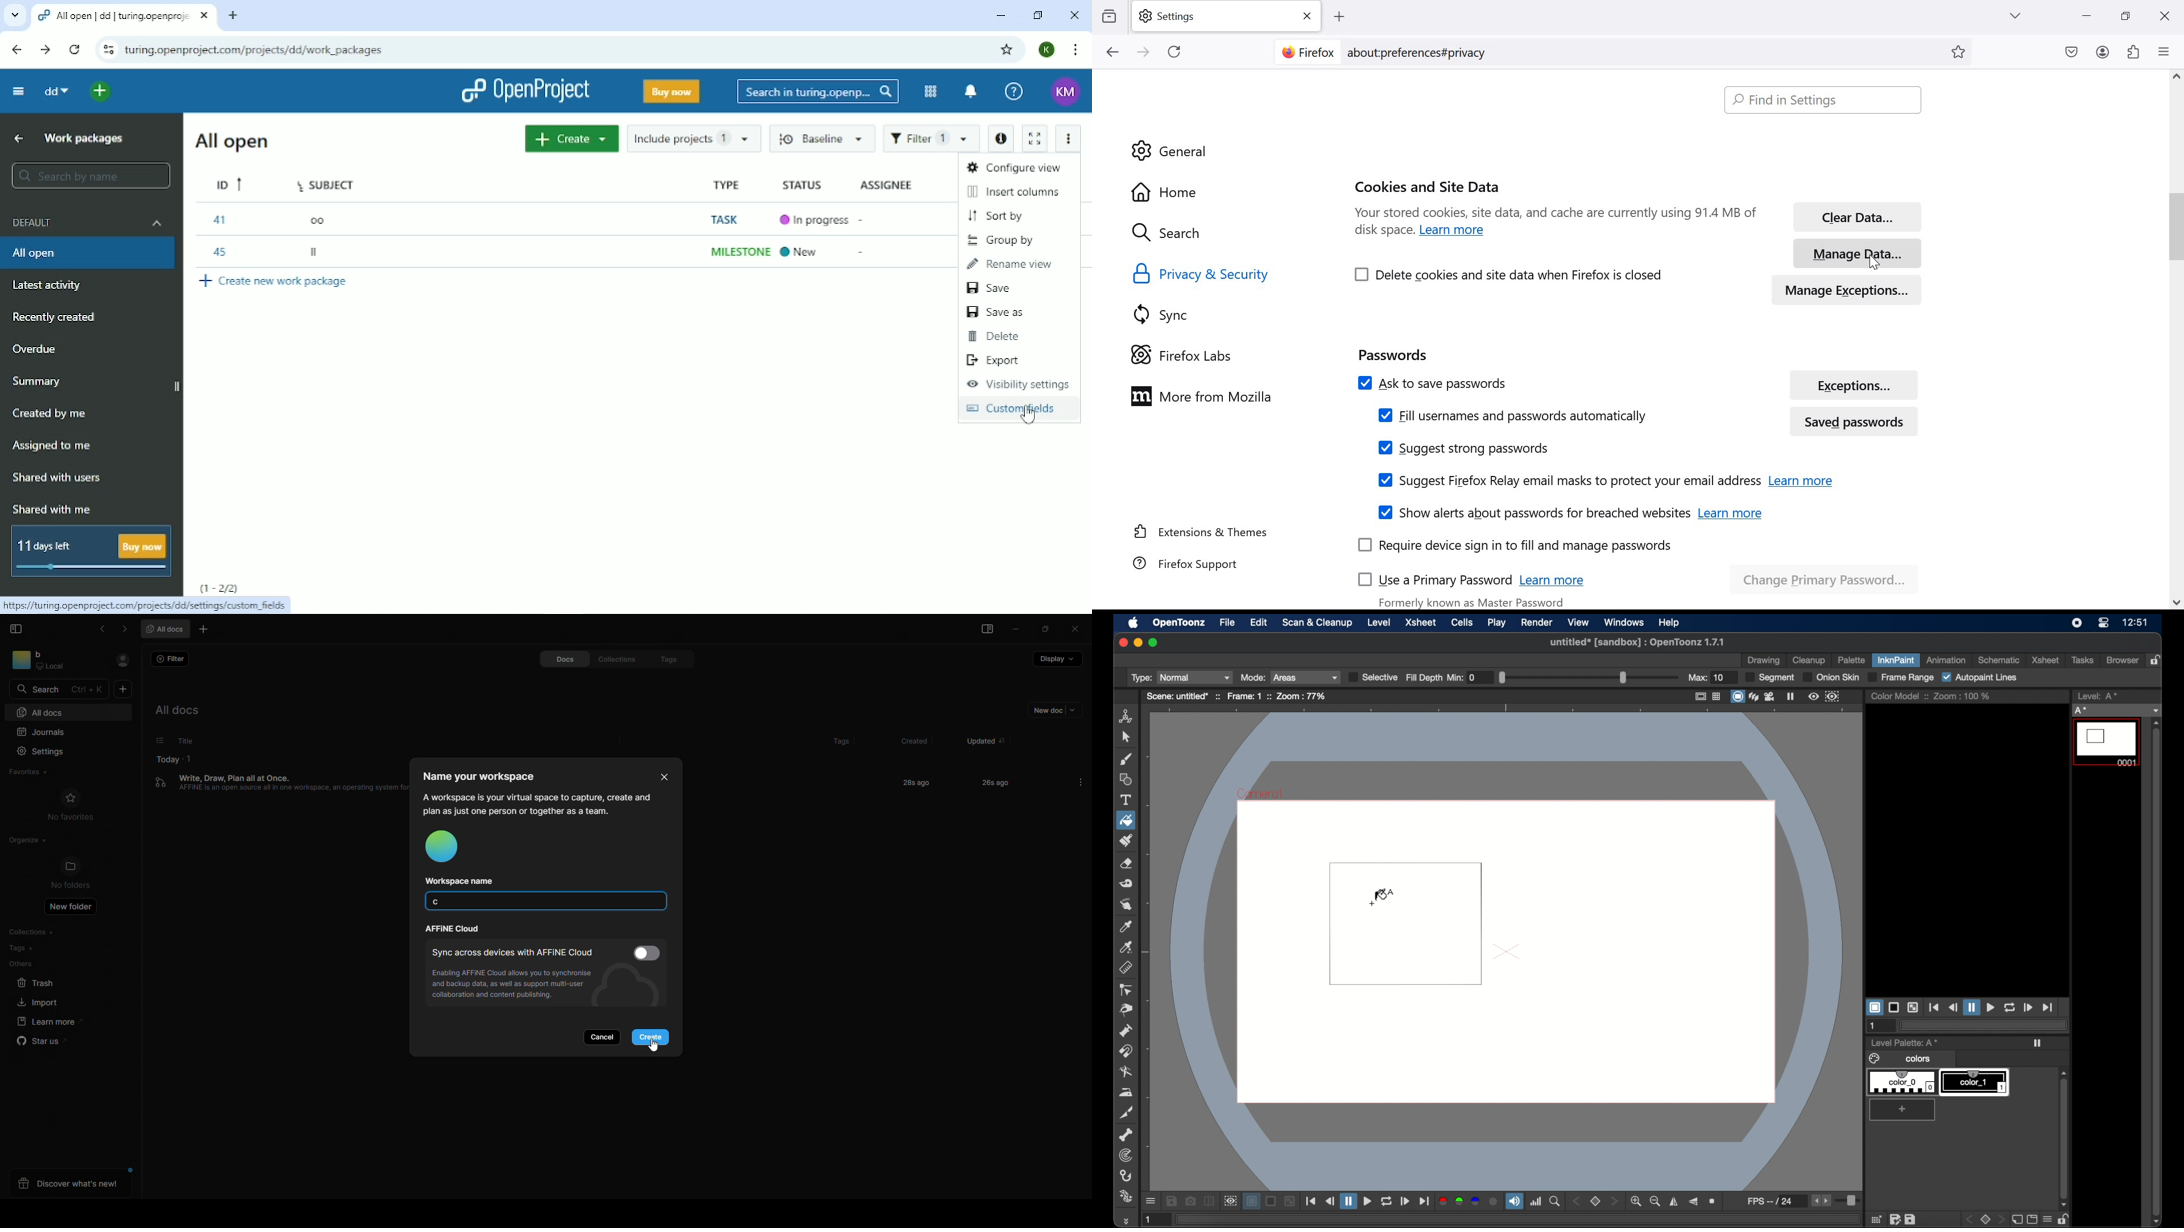 The height and width of the screenshot is (1232, 2184). Describe the element at coordinates (1764, 661) in the screenshot. I see `drawing` at that location.